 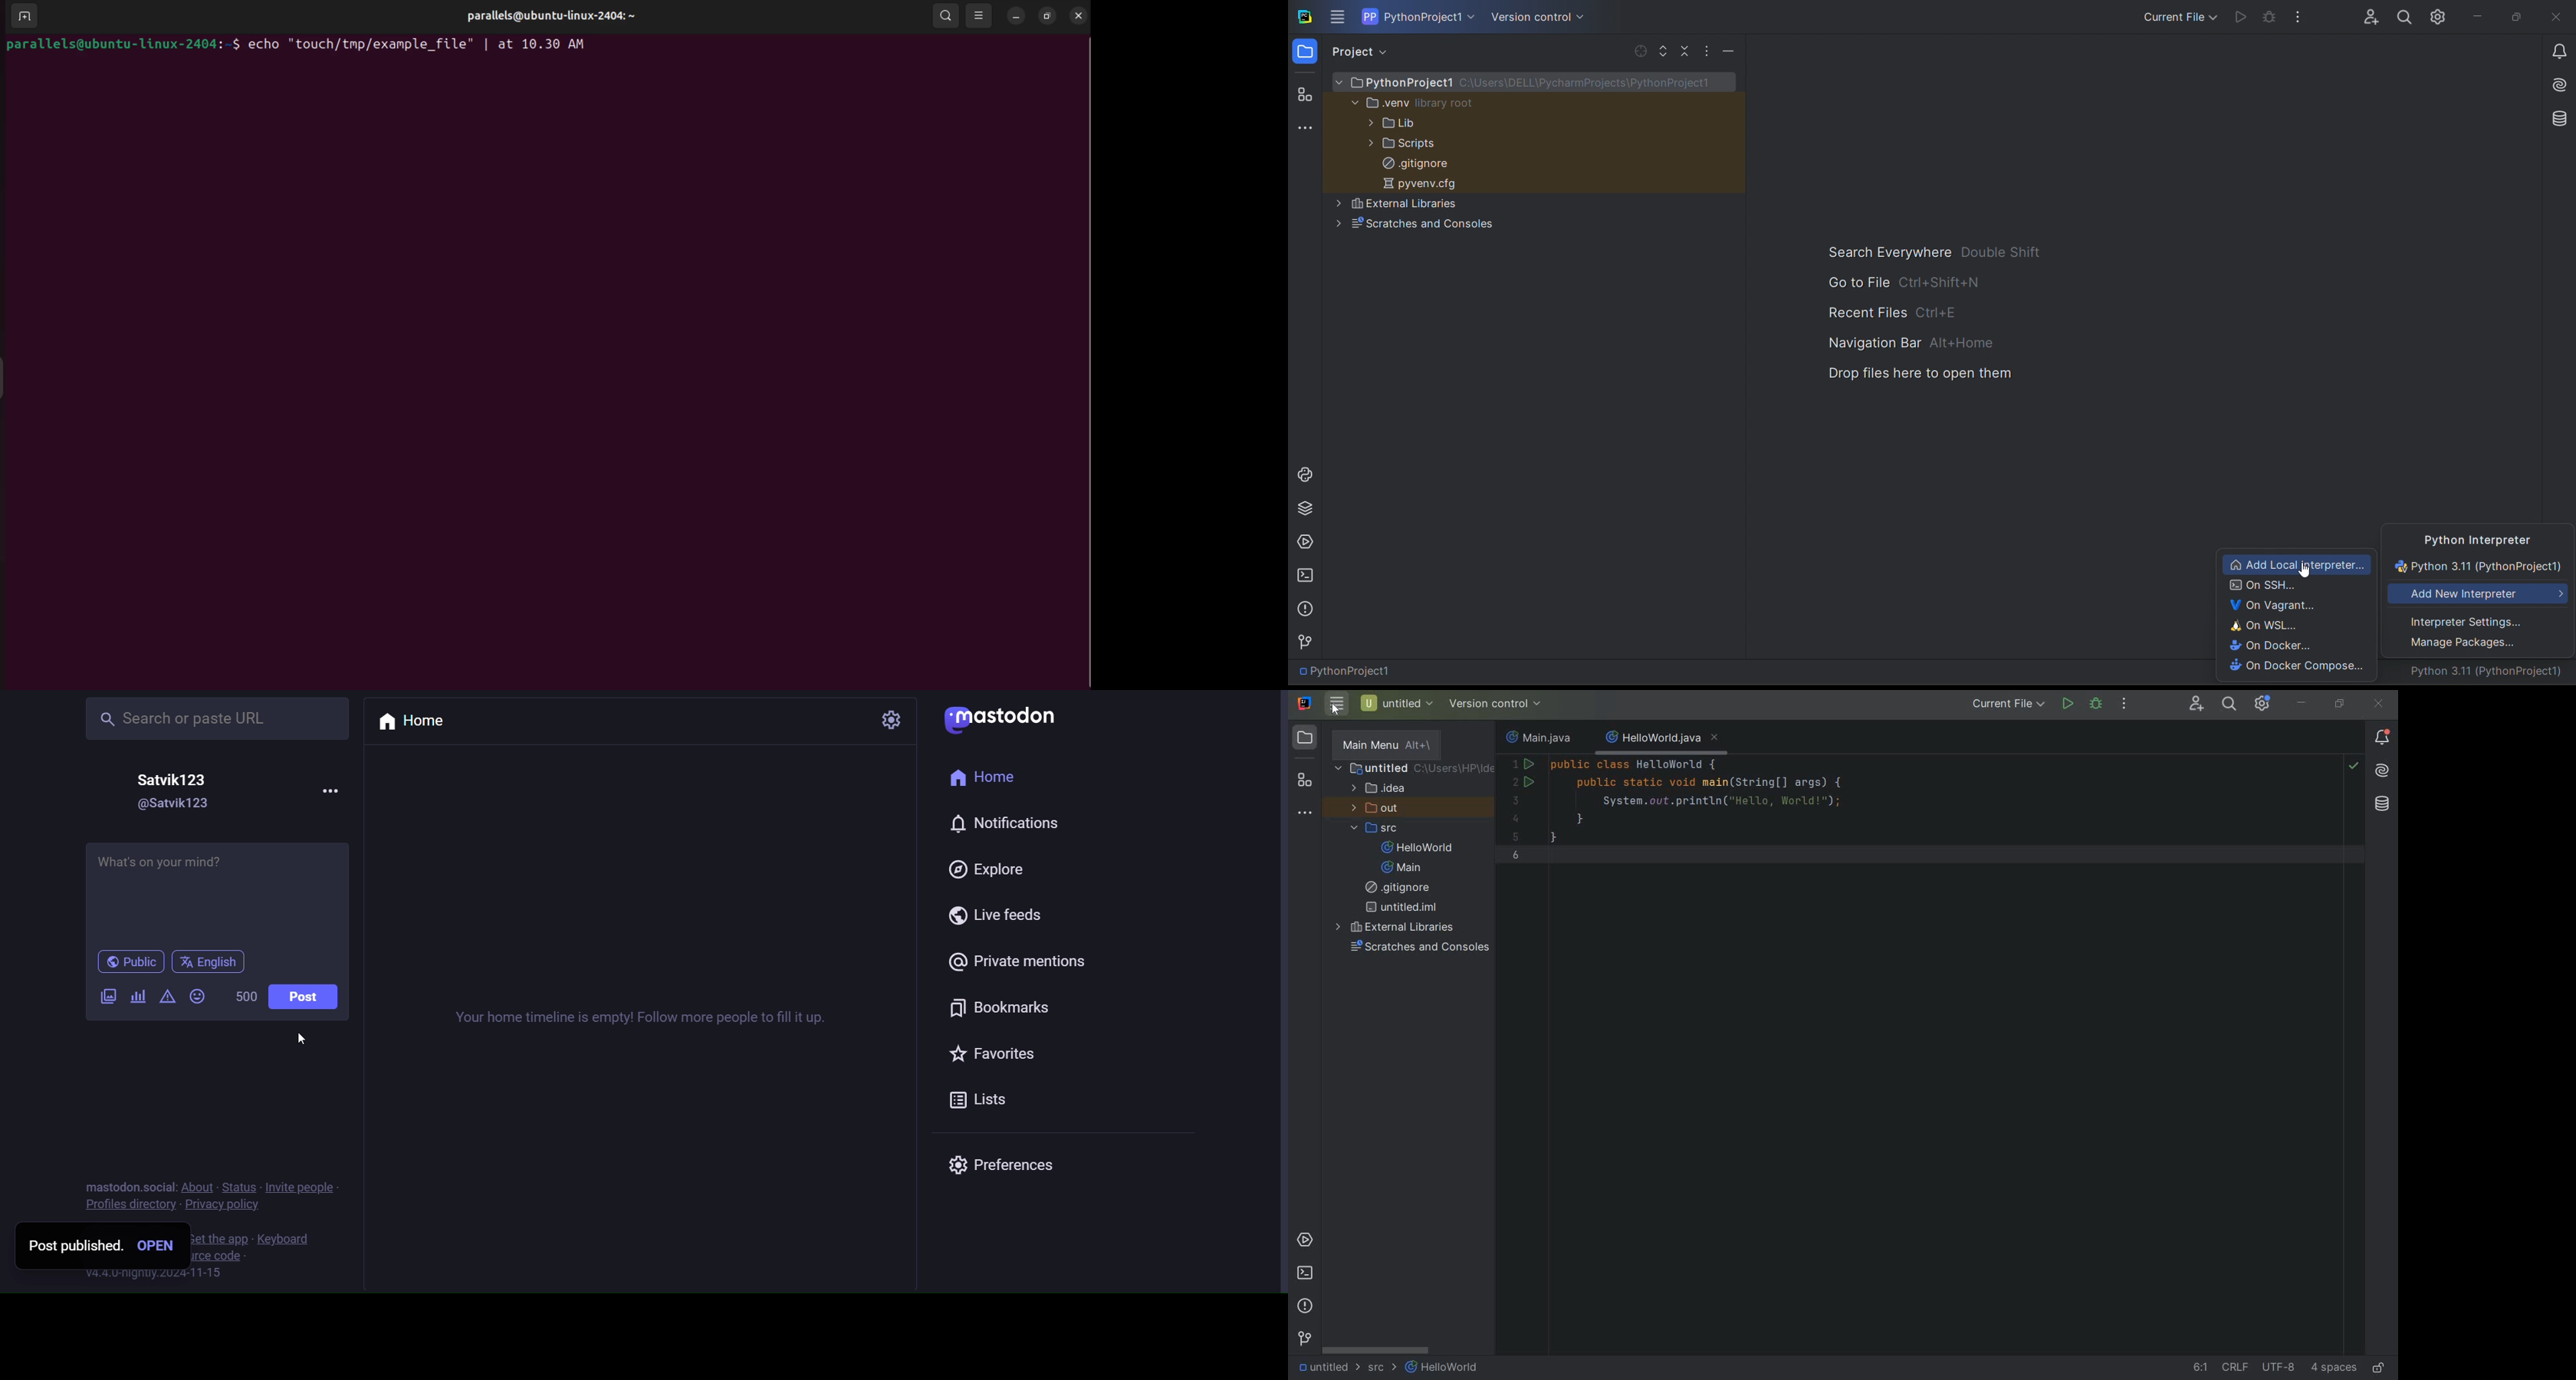 I want to click on view options, so click(x=981, y=17).